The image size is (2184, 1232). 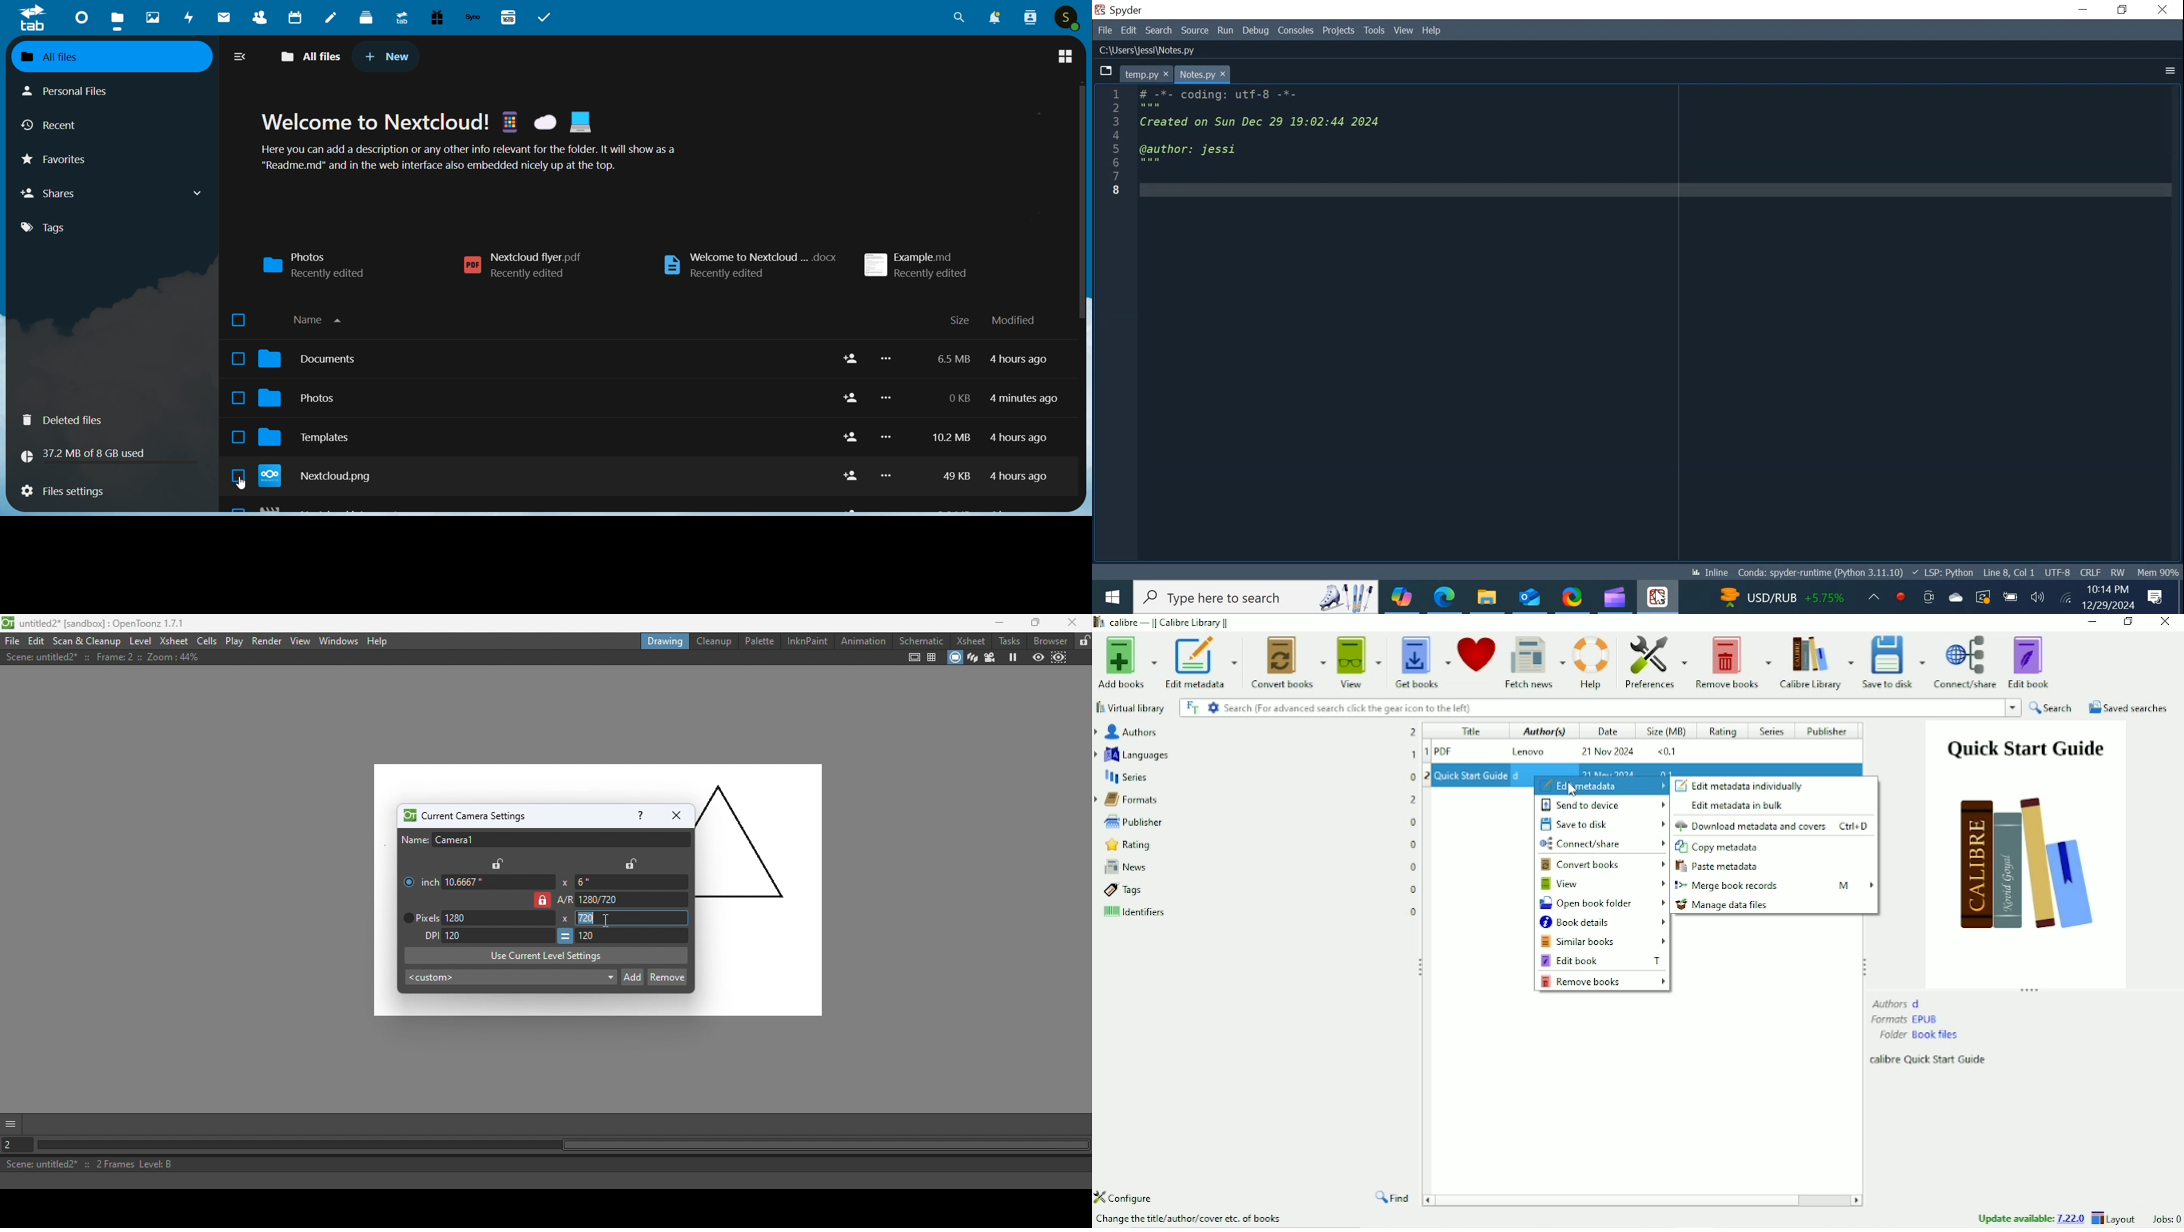 I want to click on View, so click(x=301, y=640).